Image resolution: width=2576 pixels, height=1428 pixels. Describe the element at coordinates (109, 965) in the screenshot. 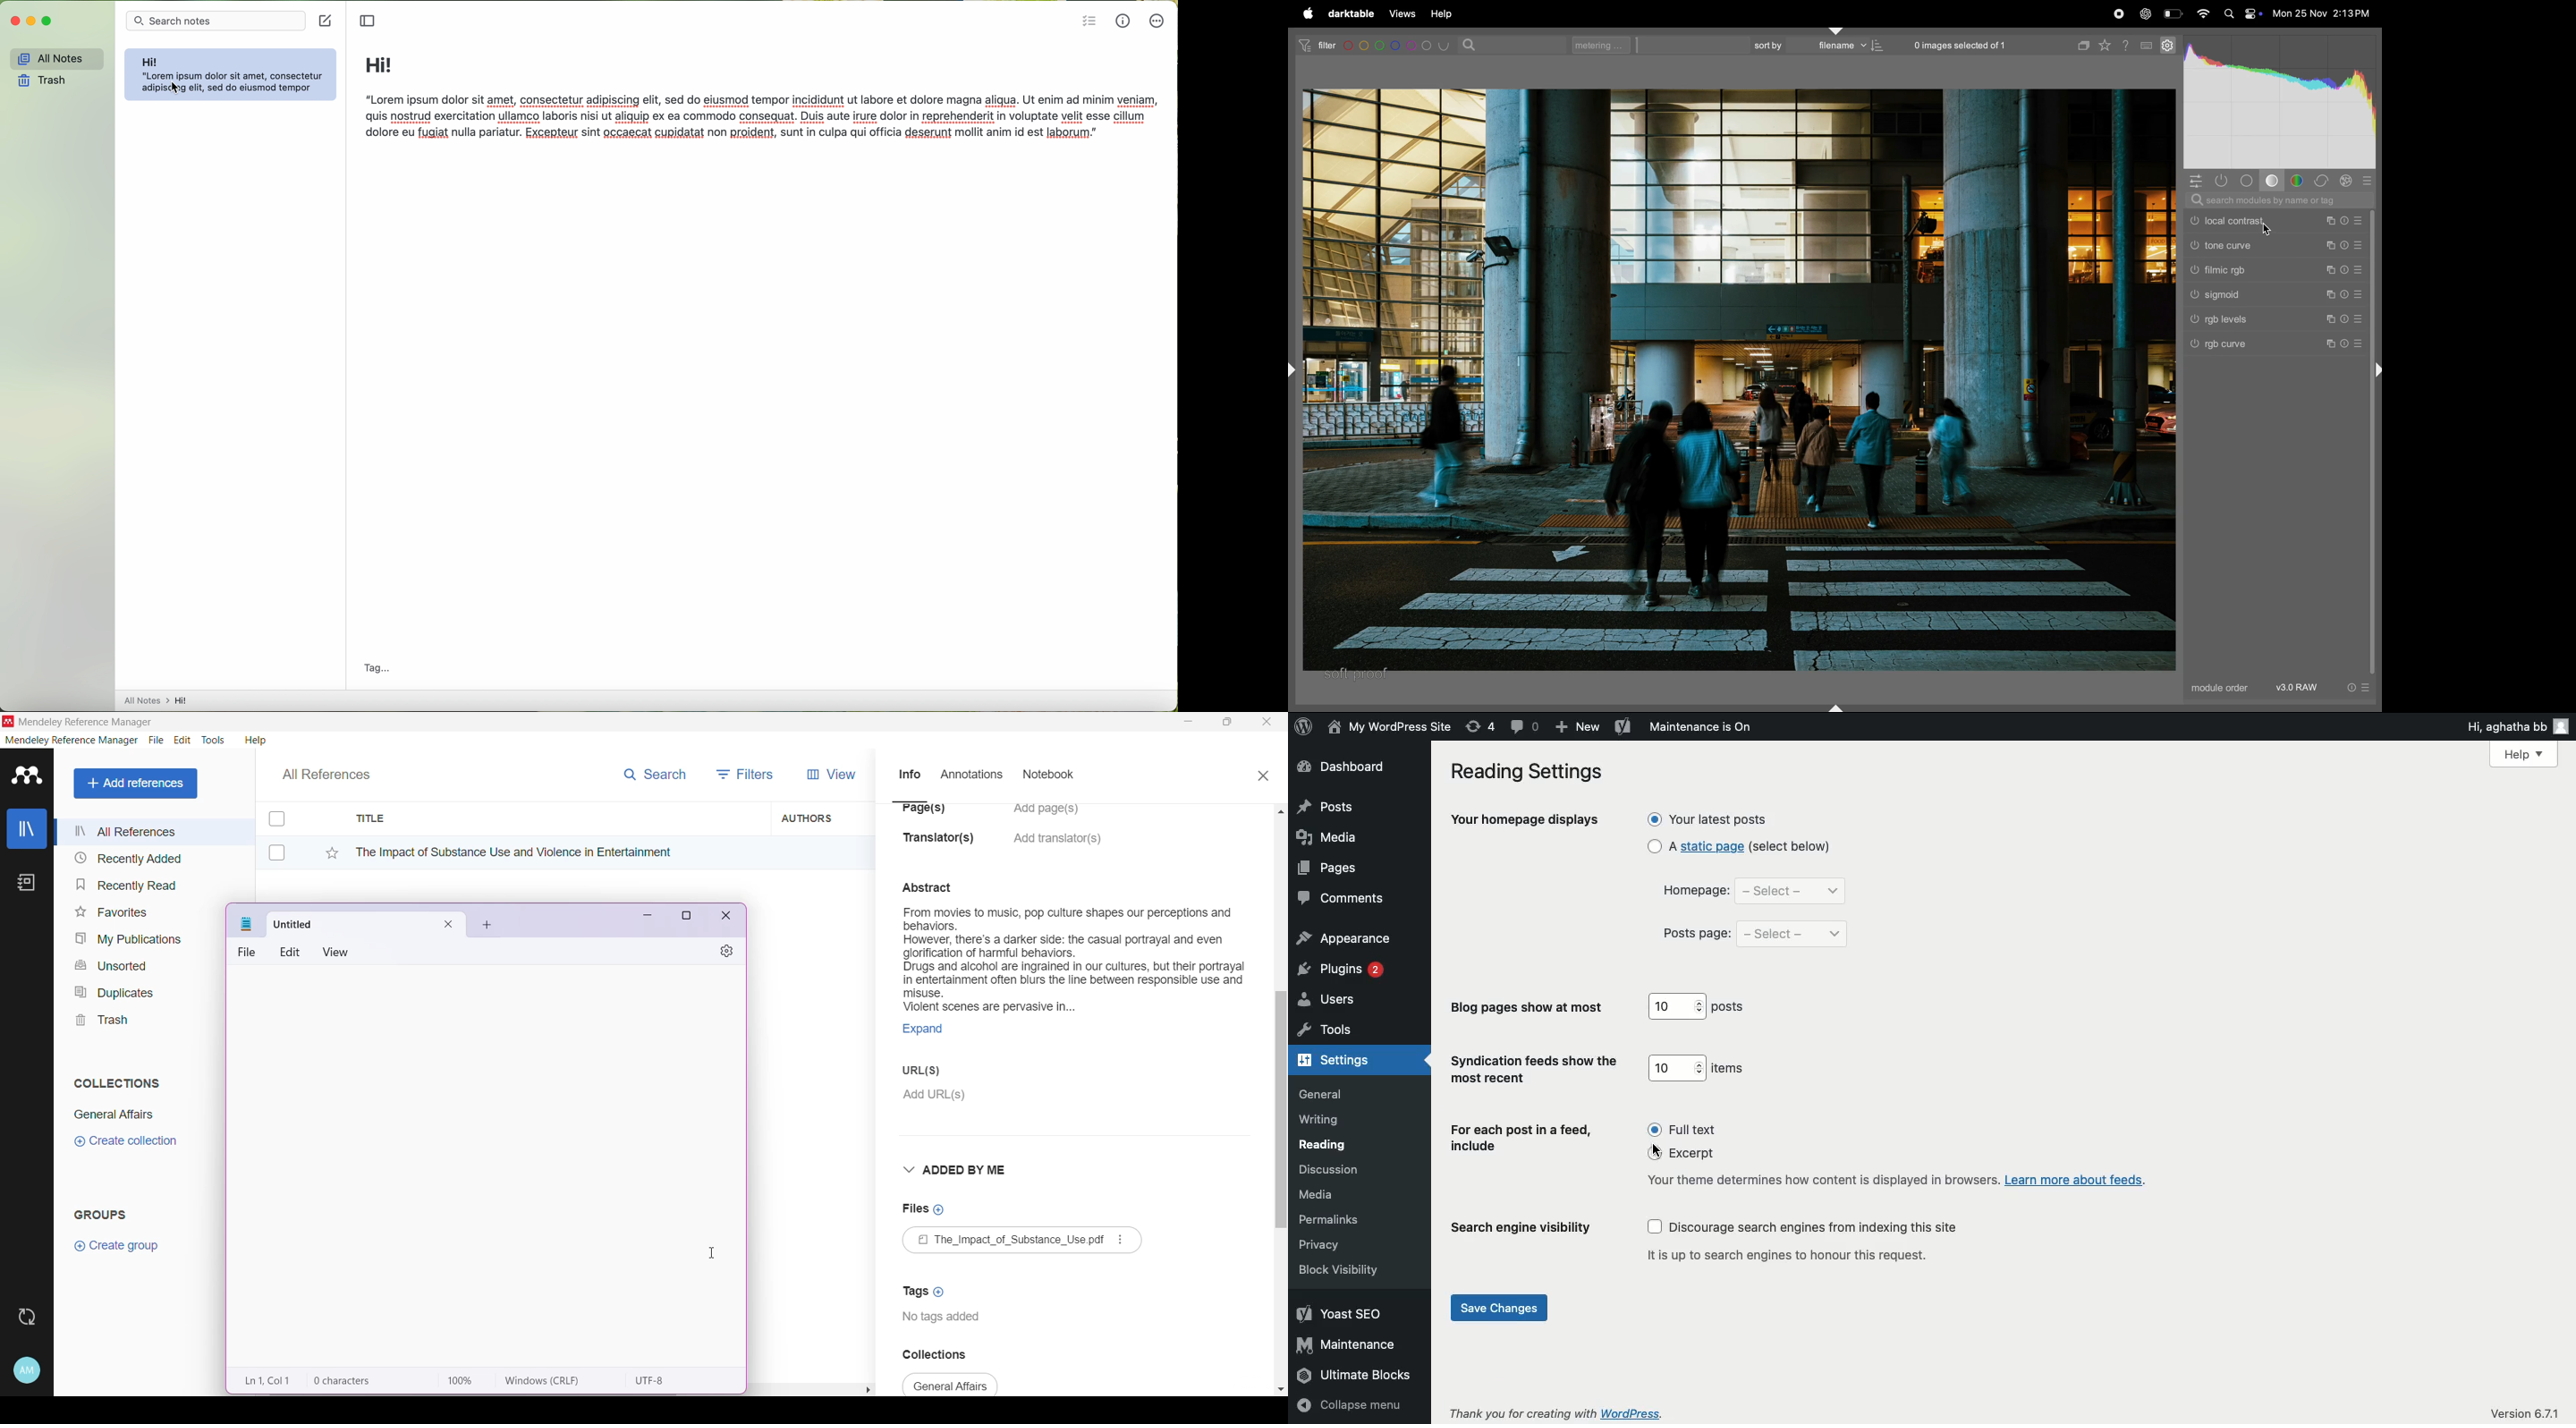

I see `Unsorted` at that location.